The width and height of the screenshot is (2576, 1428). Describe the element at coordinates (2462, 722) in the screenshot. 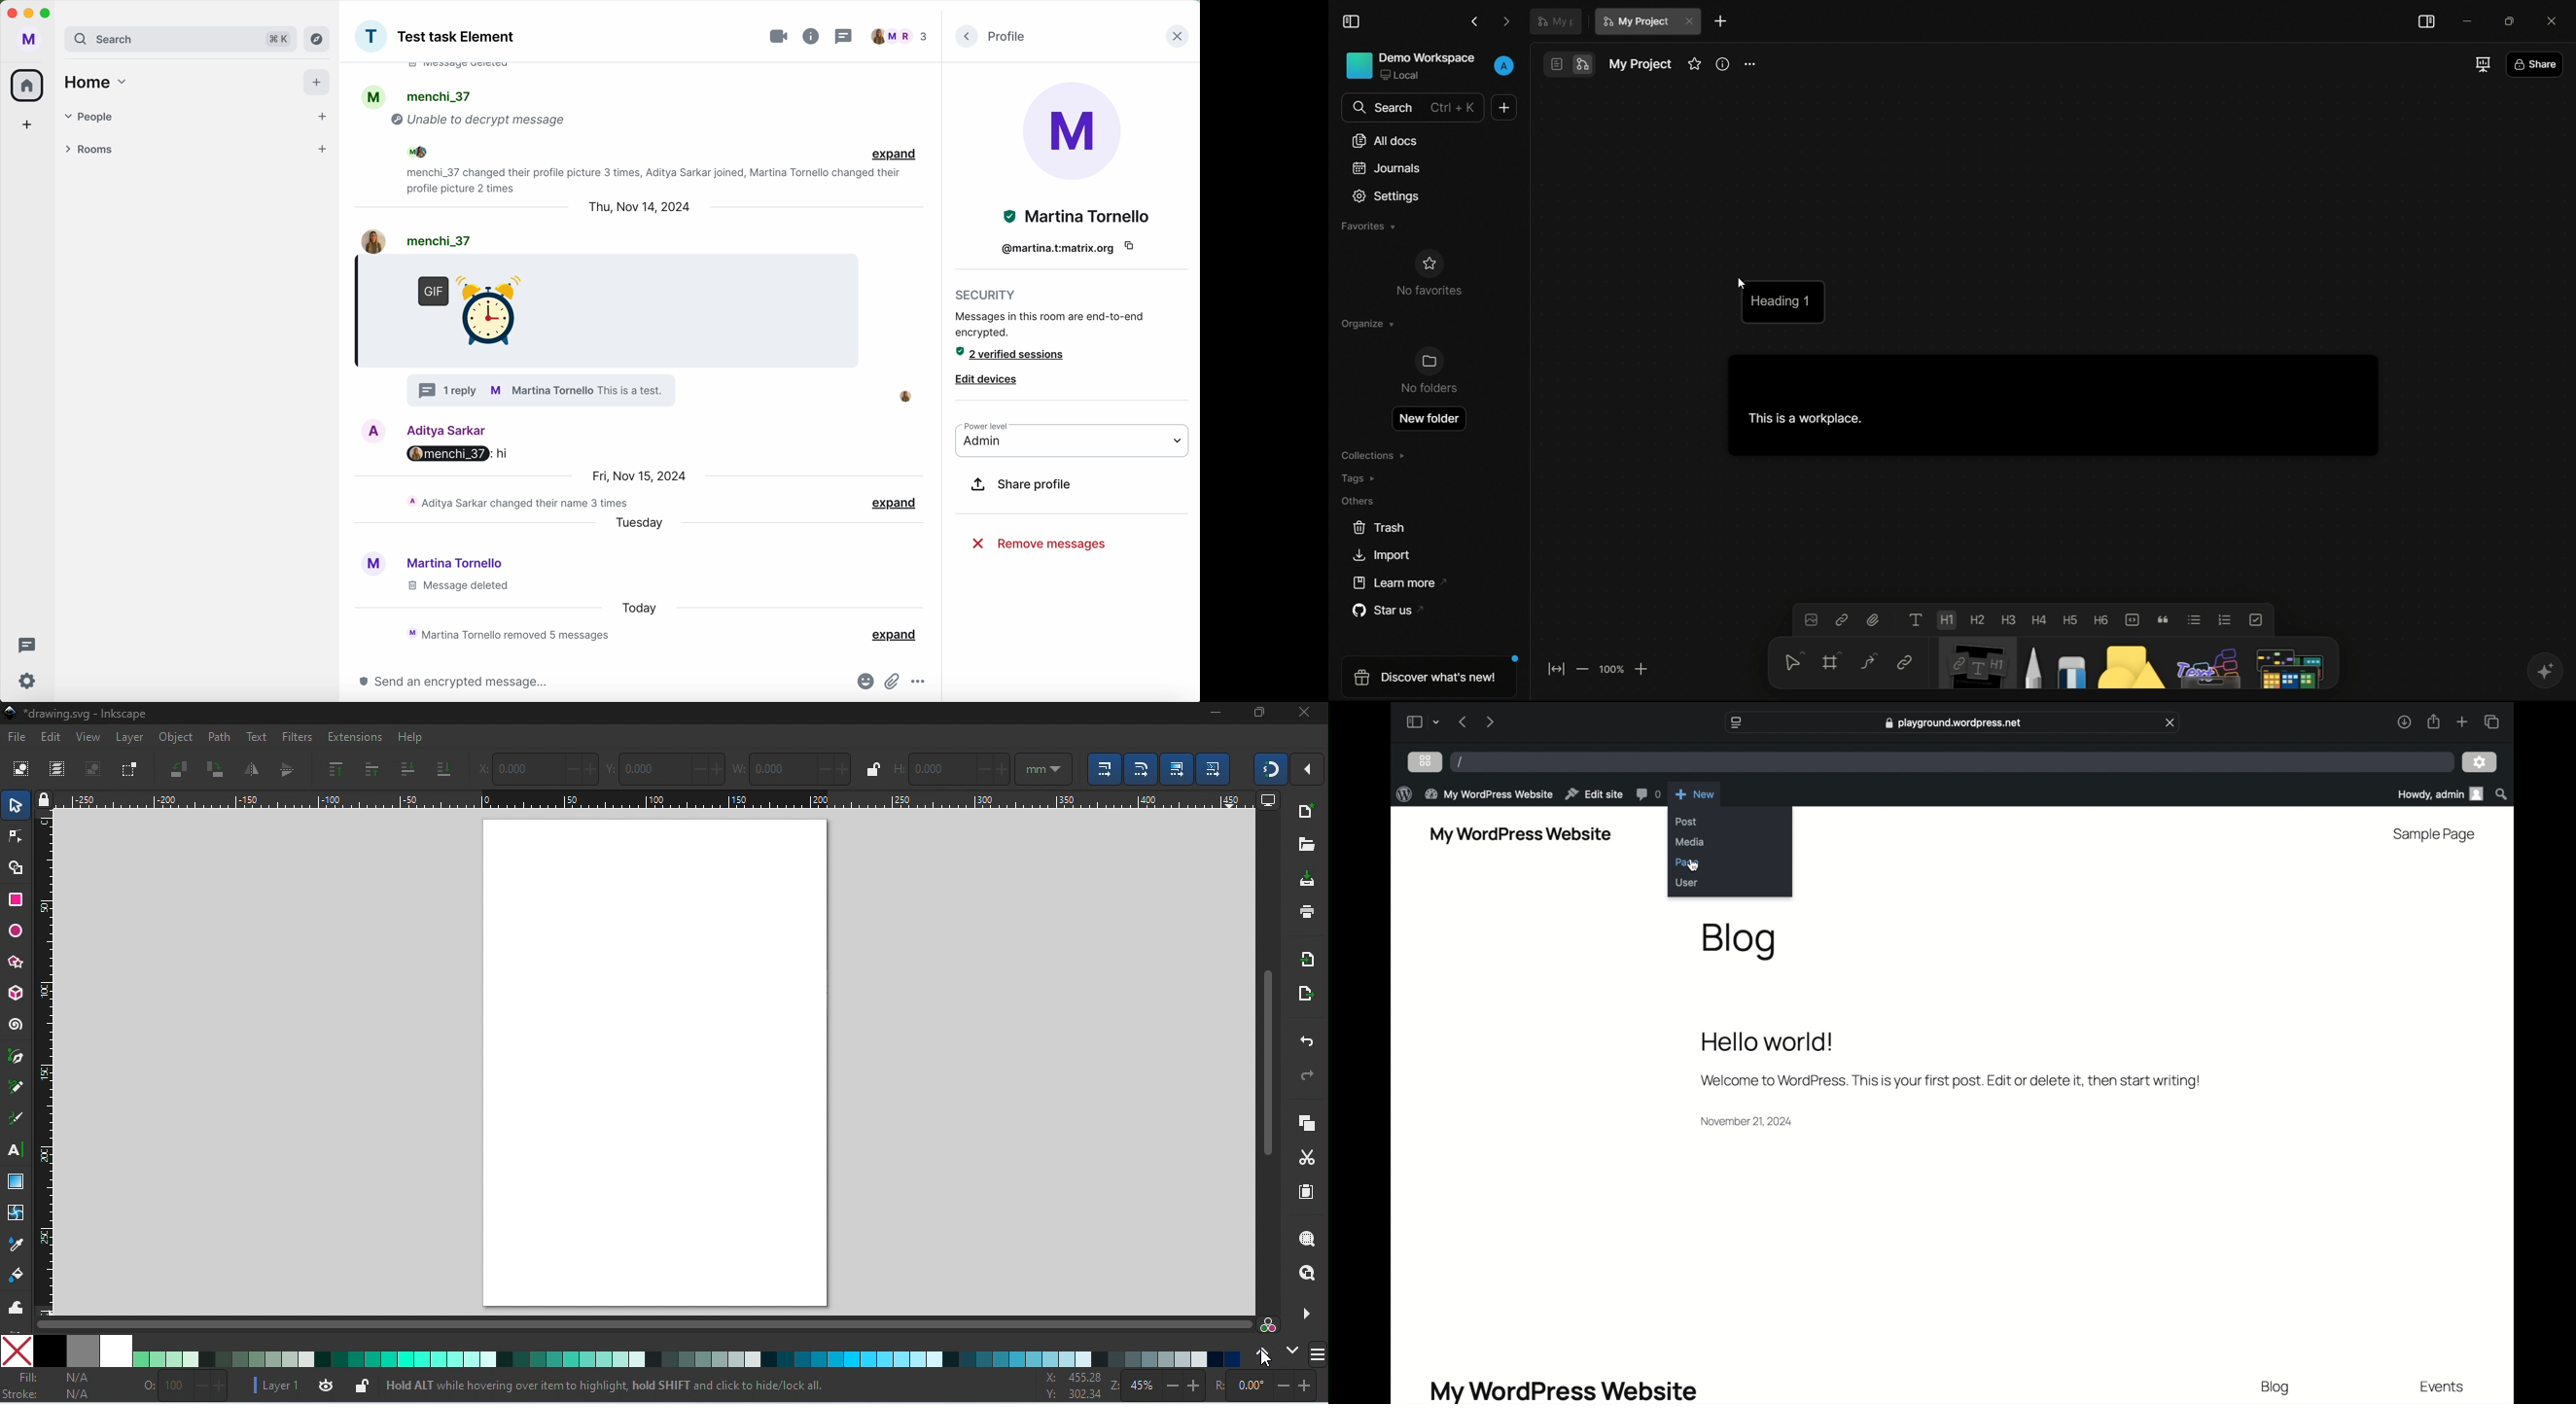

I see `new tab` at that location.